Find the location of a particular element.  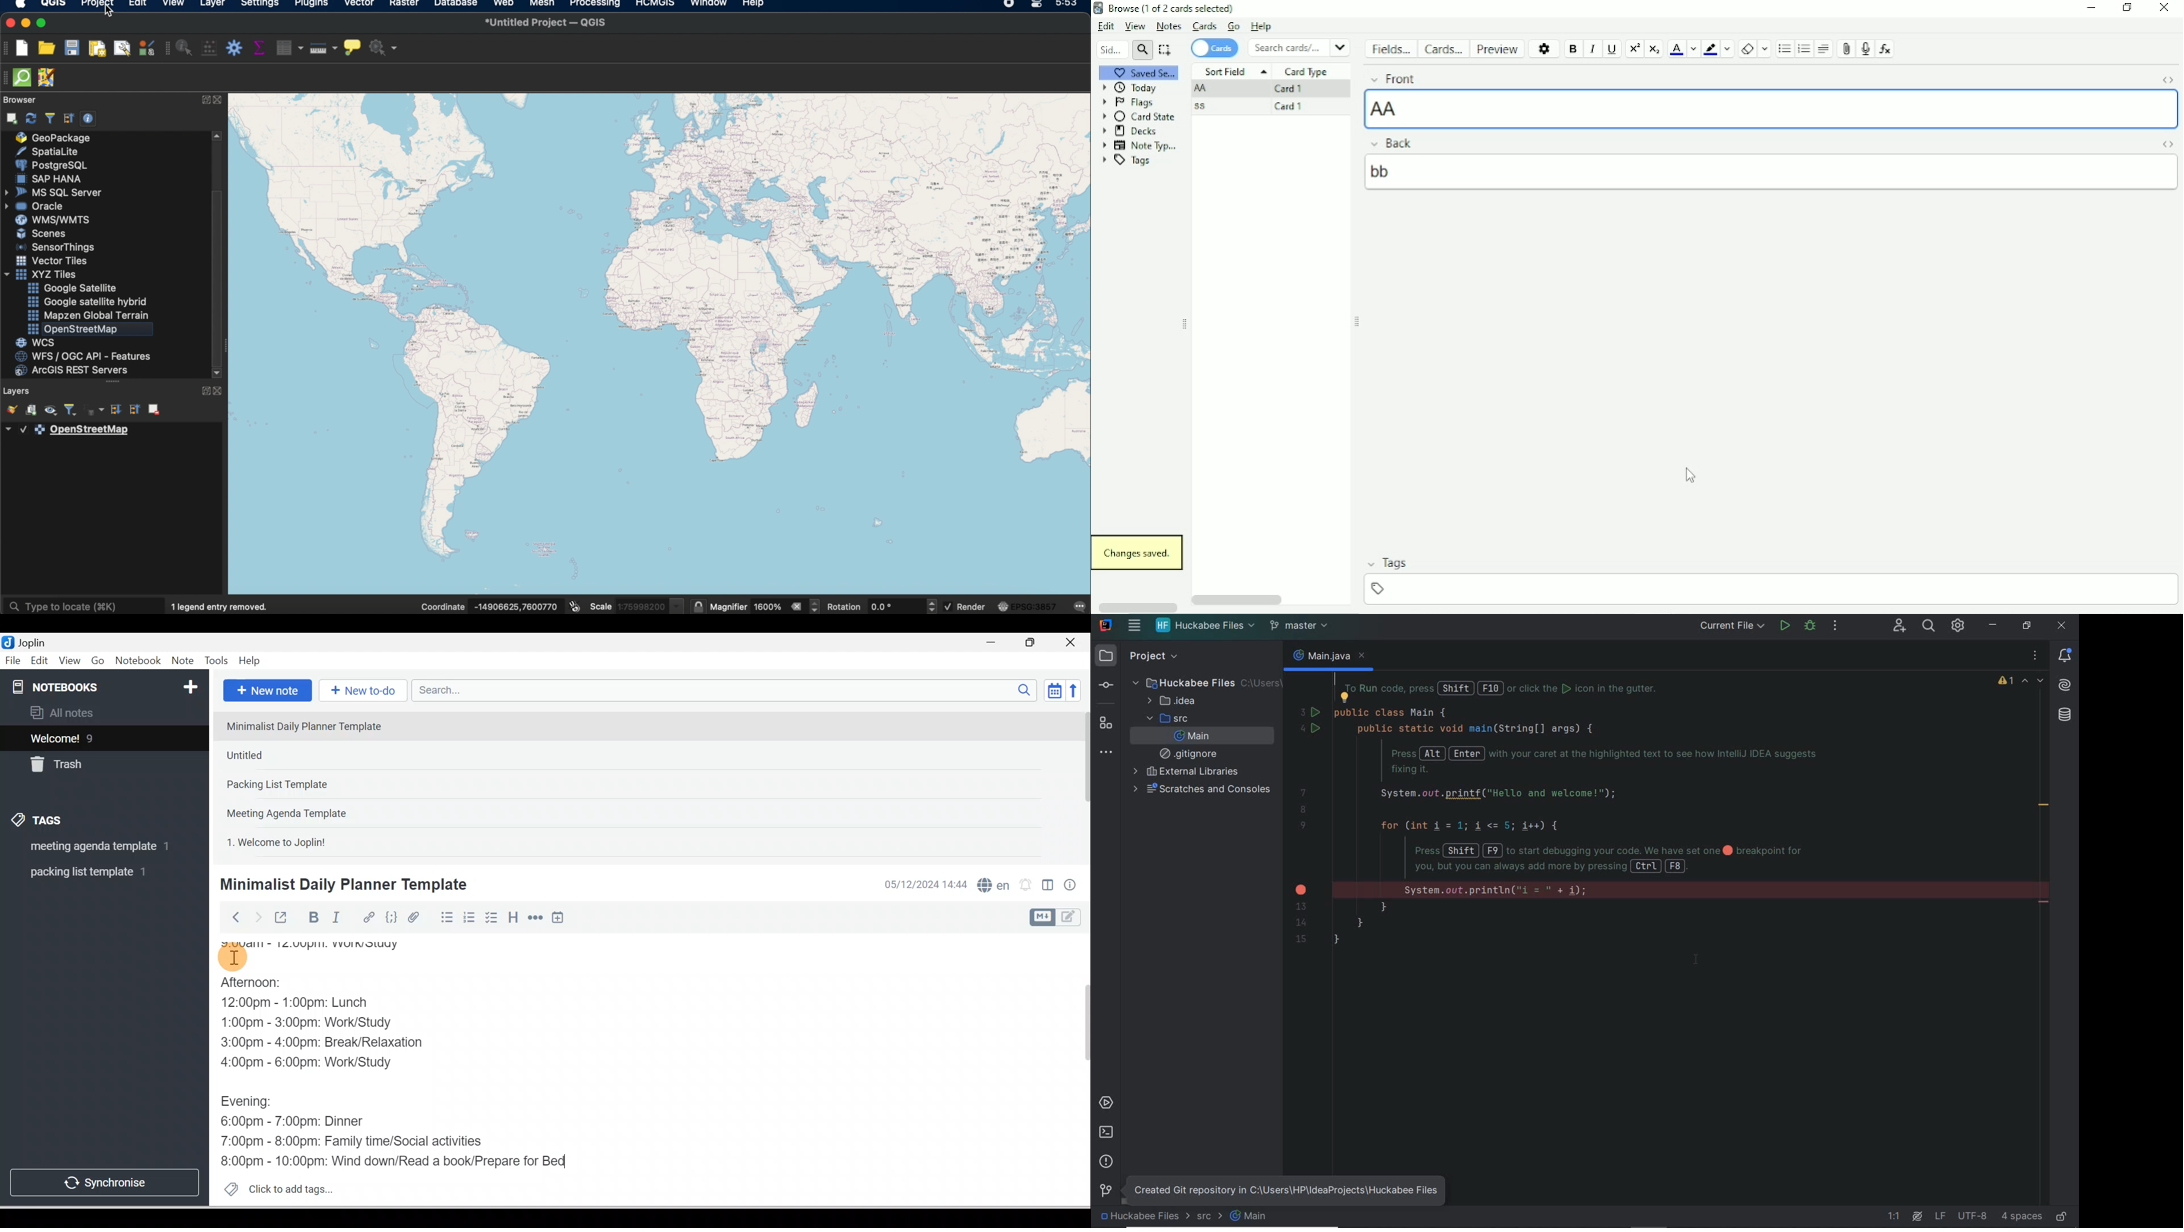

Trash is located at coordinates (84, 761).